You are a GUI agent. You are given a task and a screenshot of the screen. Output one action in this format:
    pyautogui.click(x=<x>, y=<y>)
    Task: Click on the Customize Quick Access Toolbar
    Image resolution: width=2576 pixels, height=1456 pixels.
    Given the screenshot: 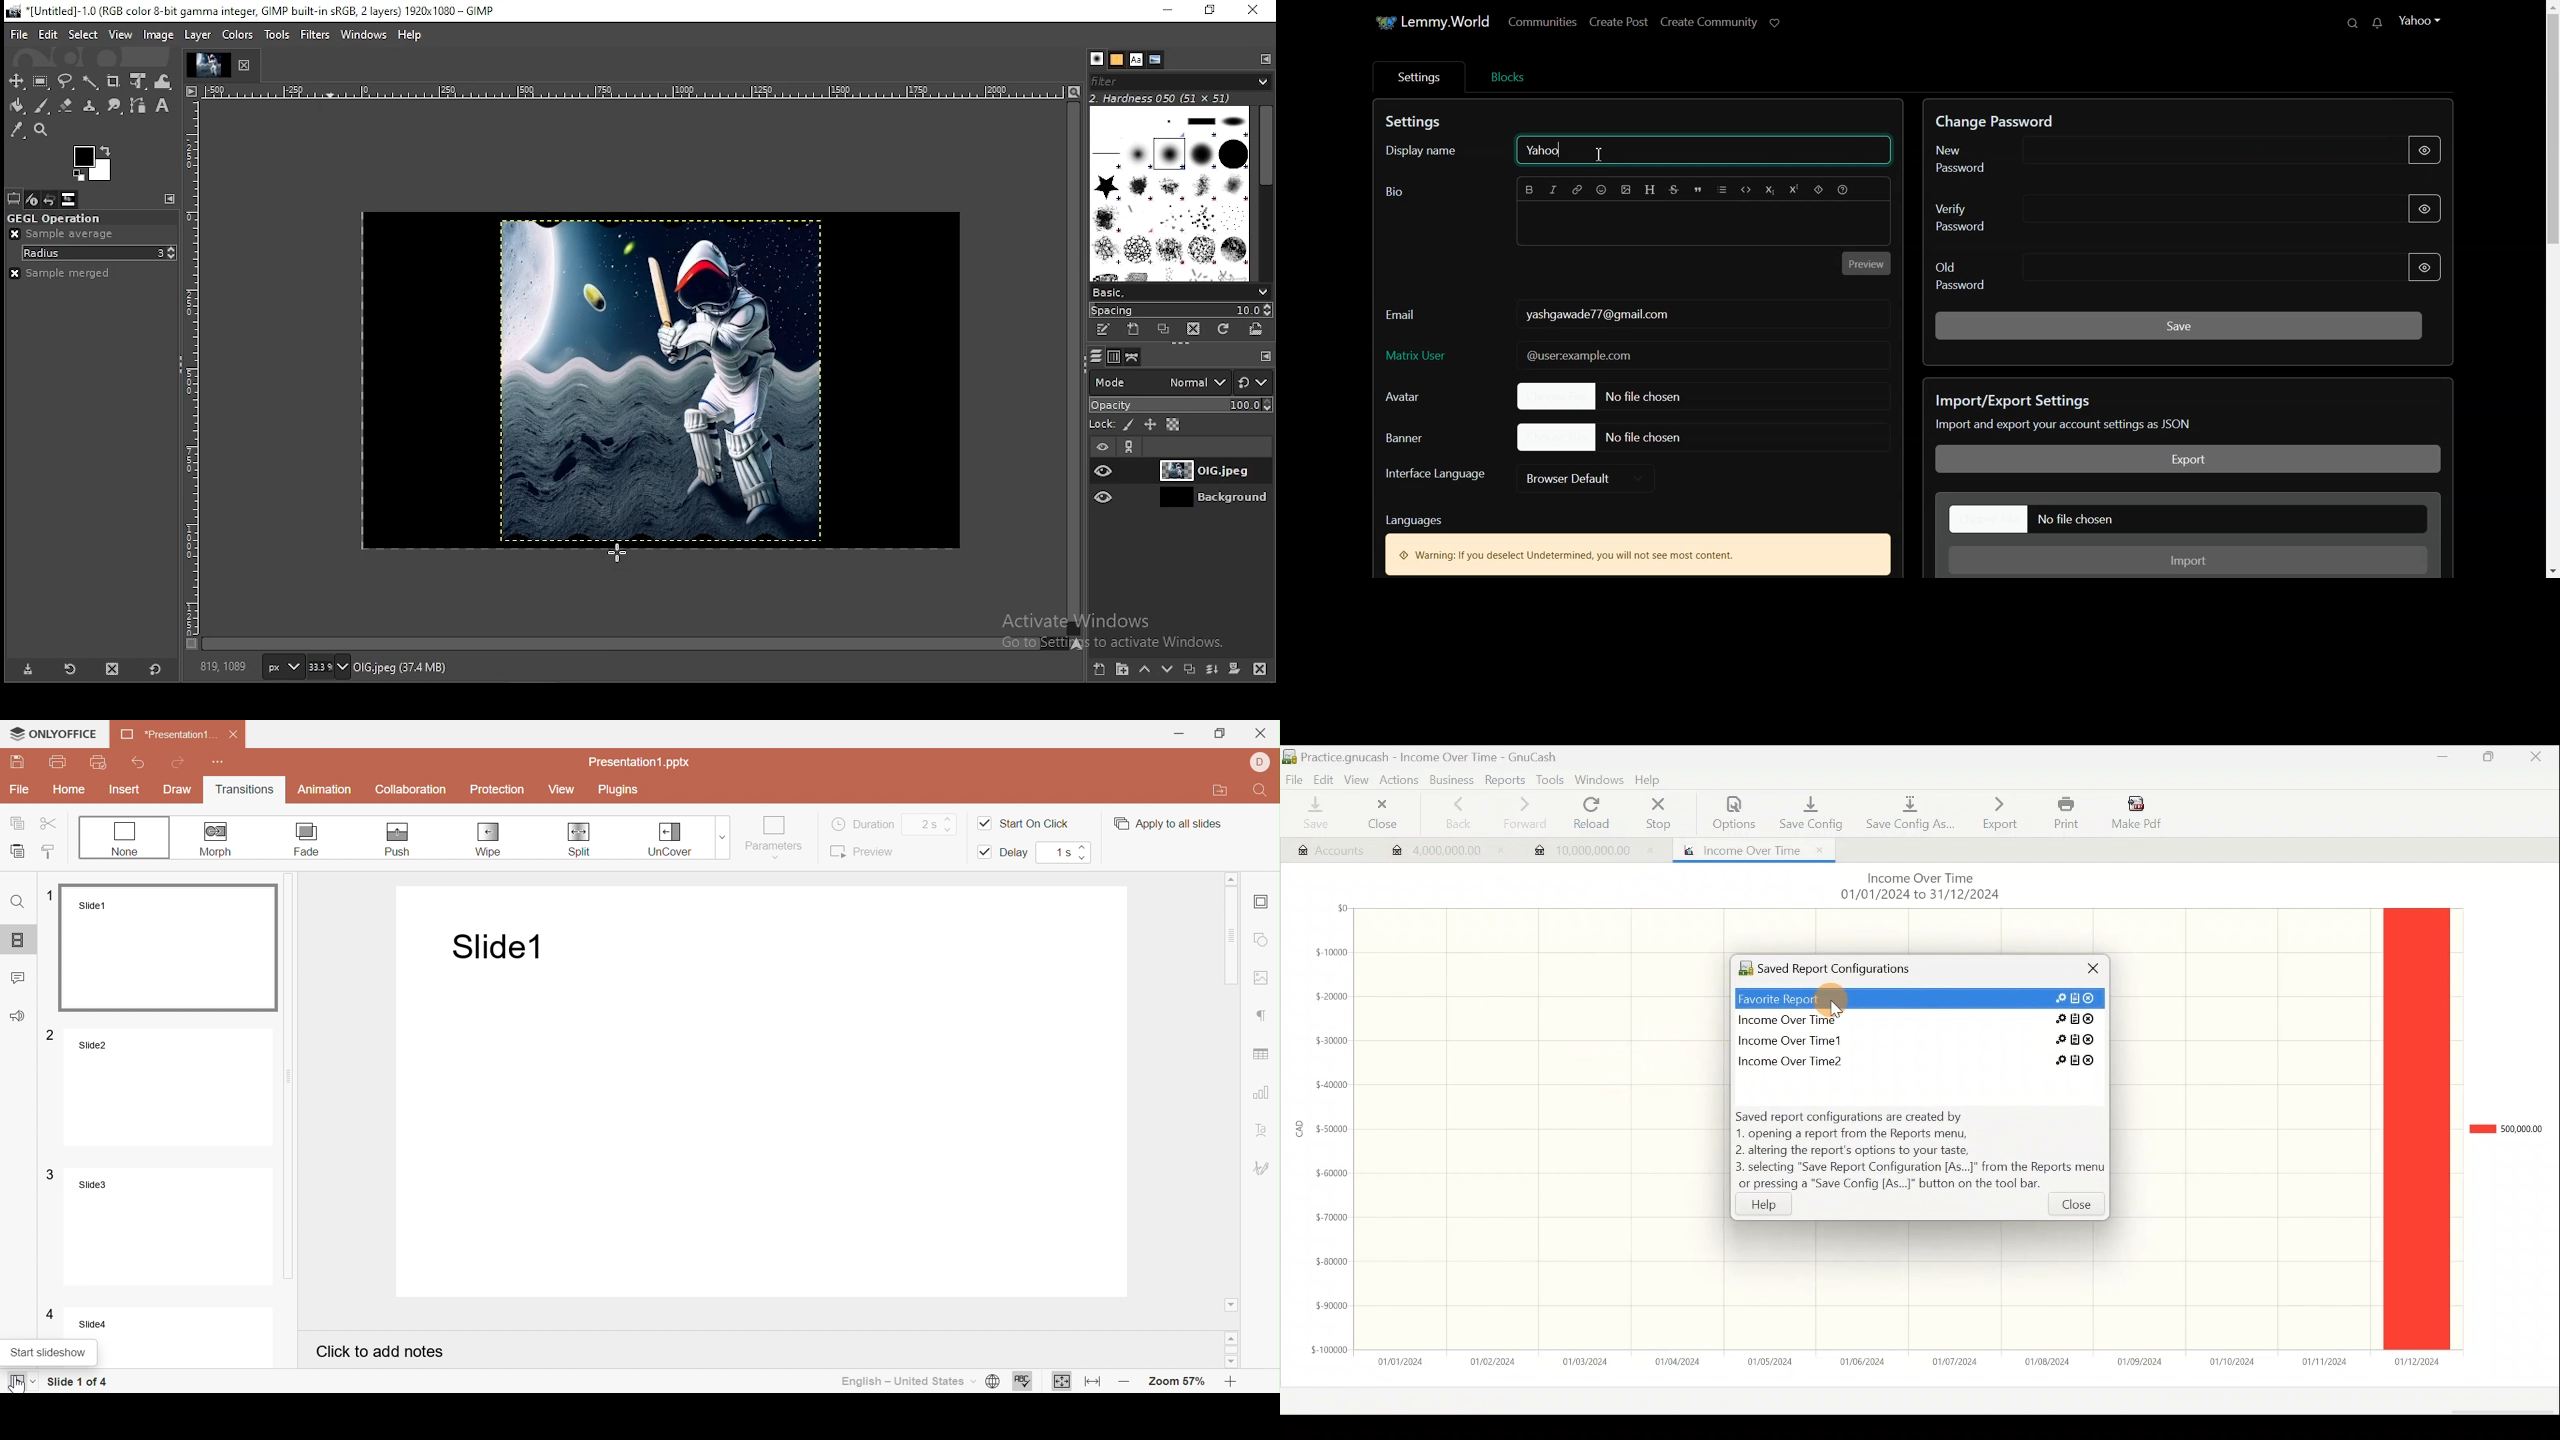 What is the action you would take?
    pyautogui.click(x=218, y=761)
    